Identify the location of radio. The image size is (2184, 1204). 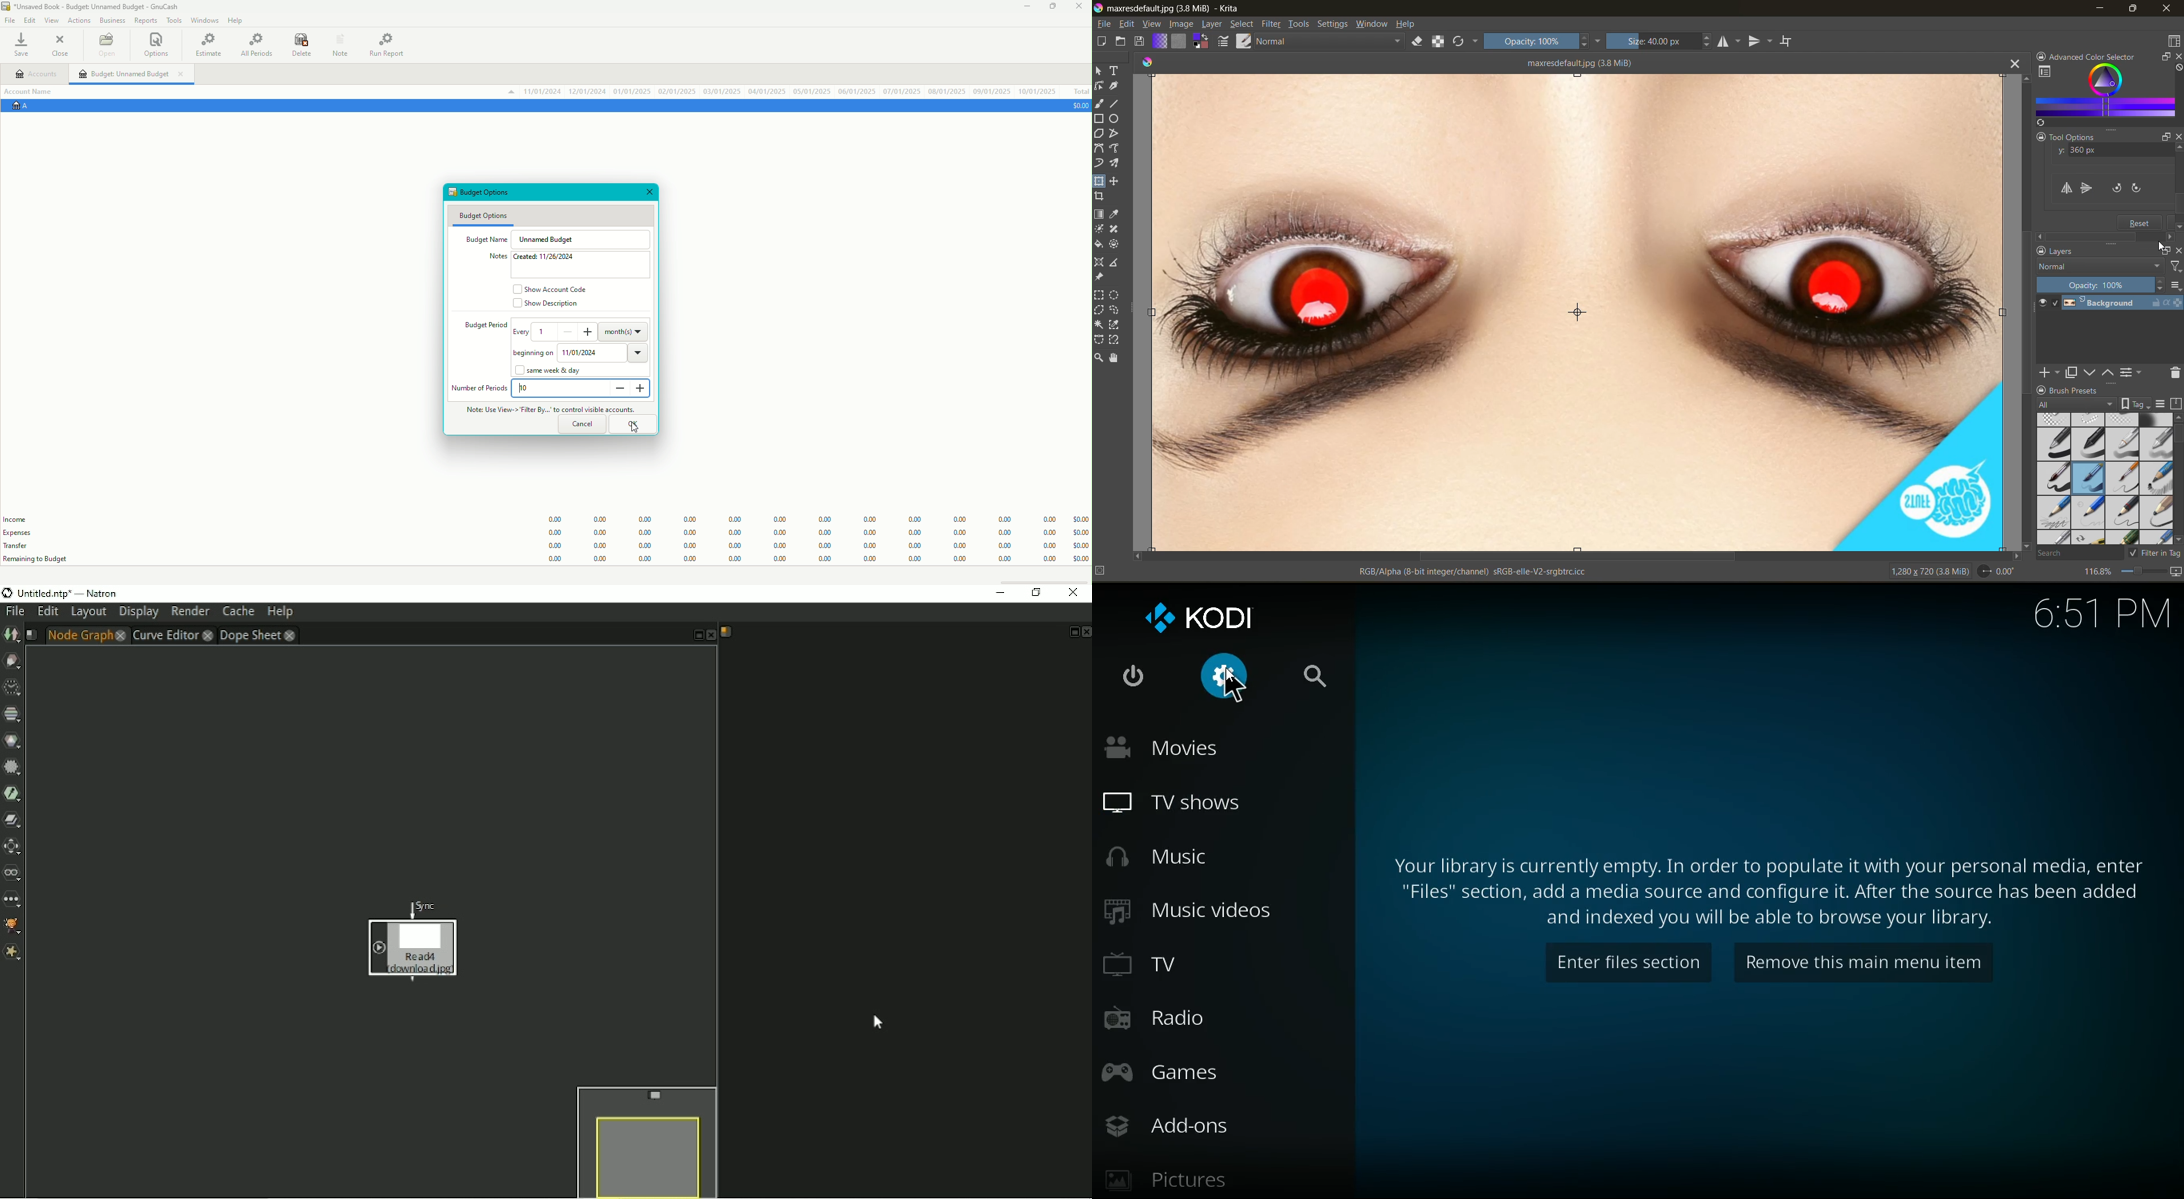
(1202, 1022).